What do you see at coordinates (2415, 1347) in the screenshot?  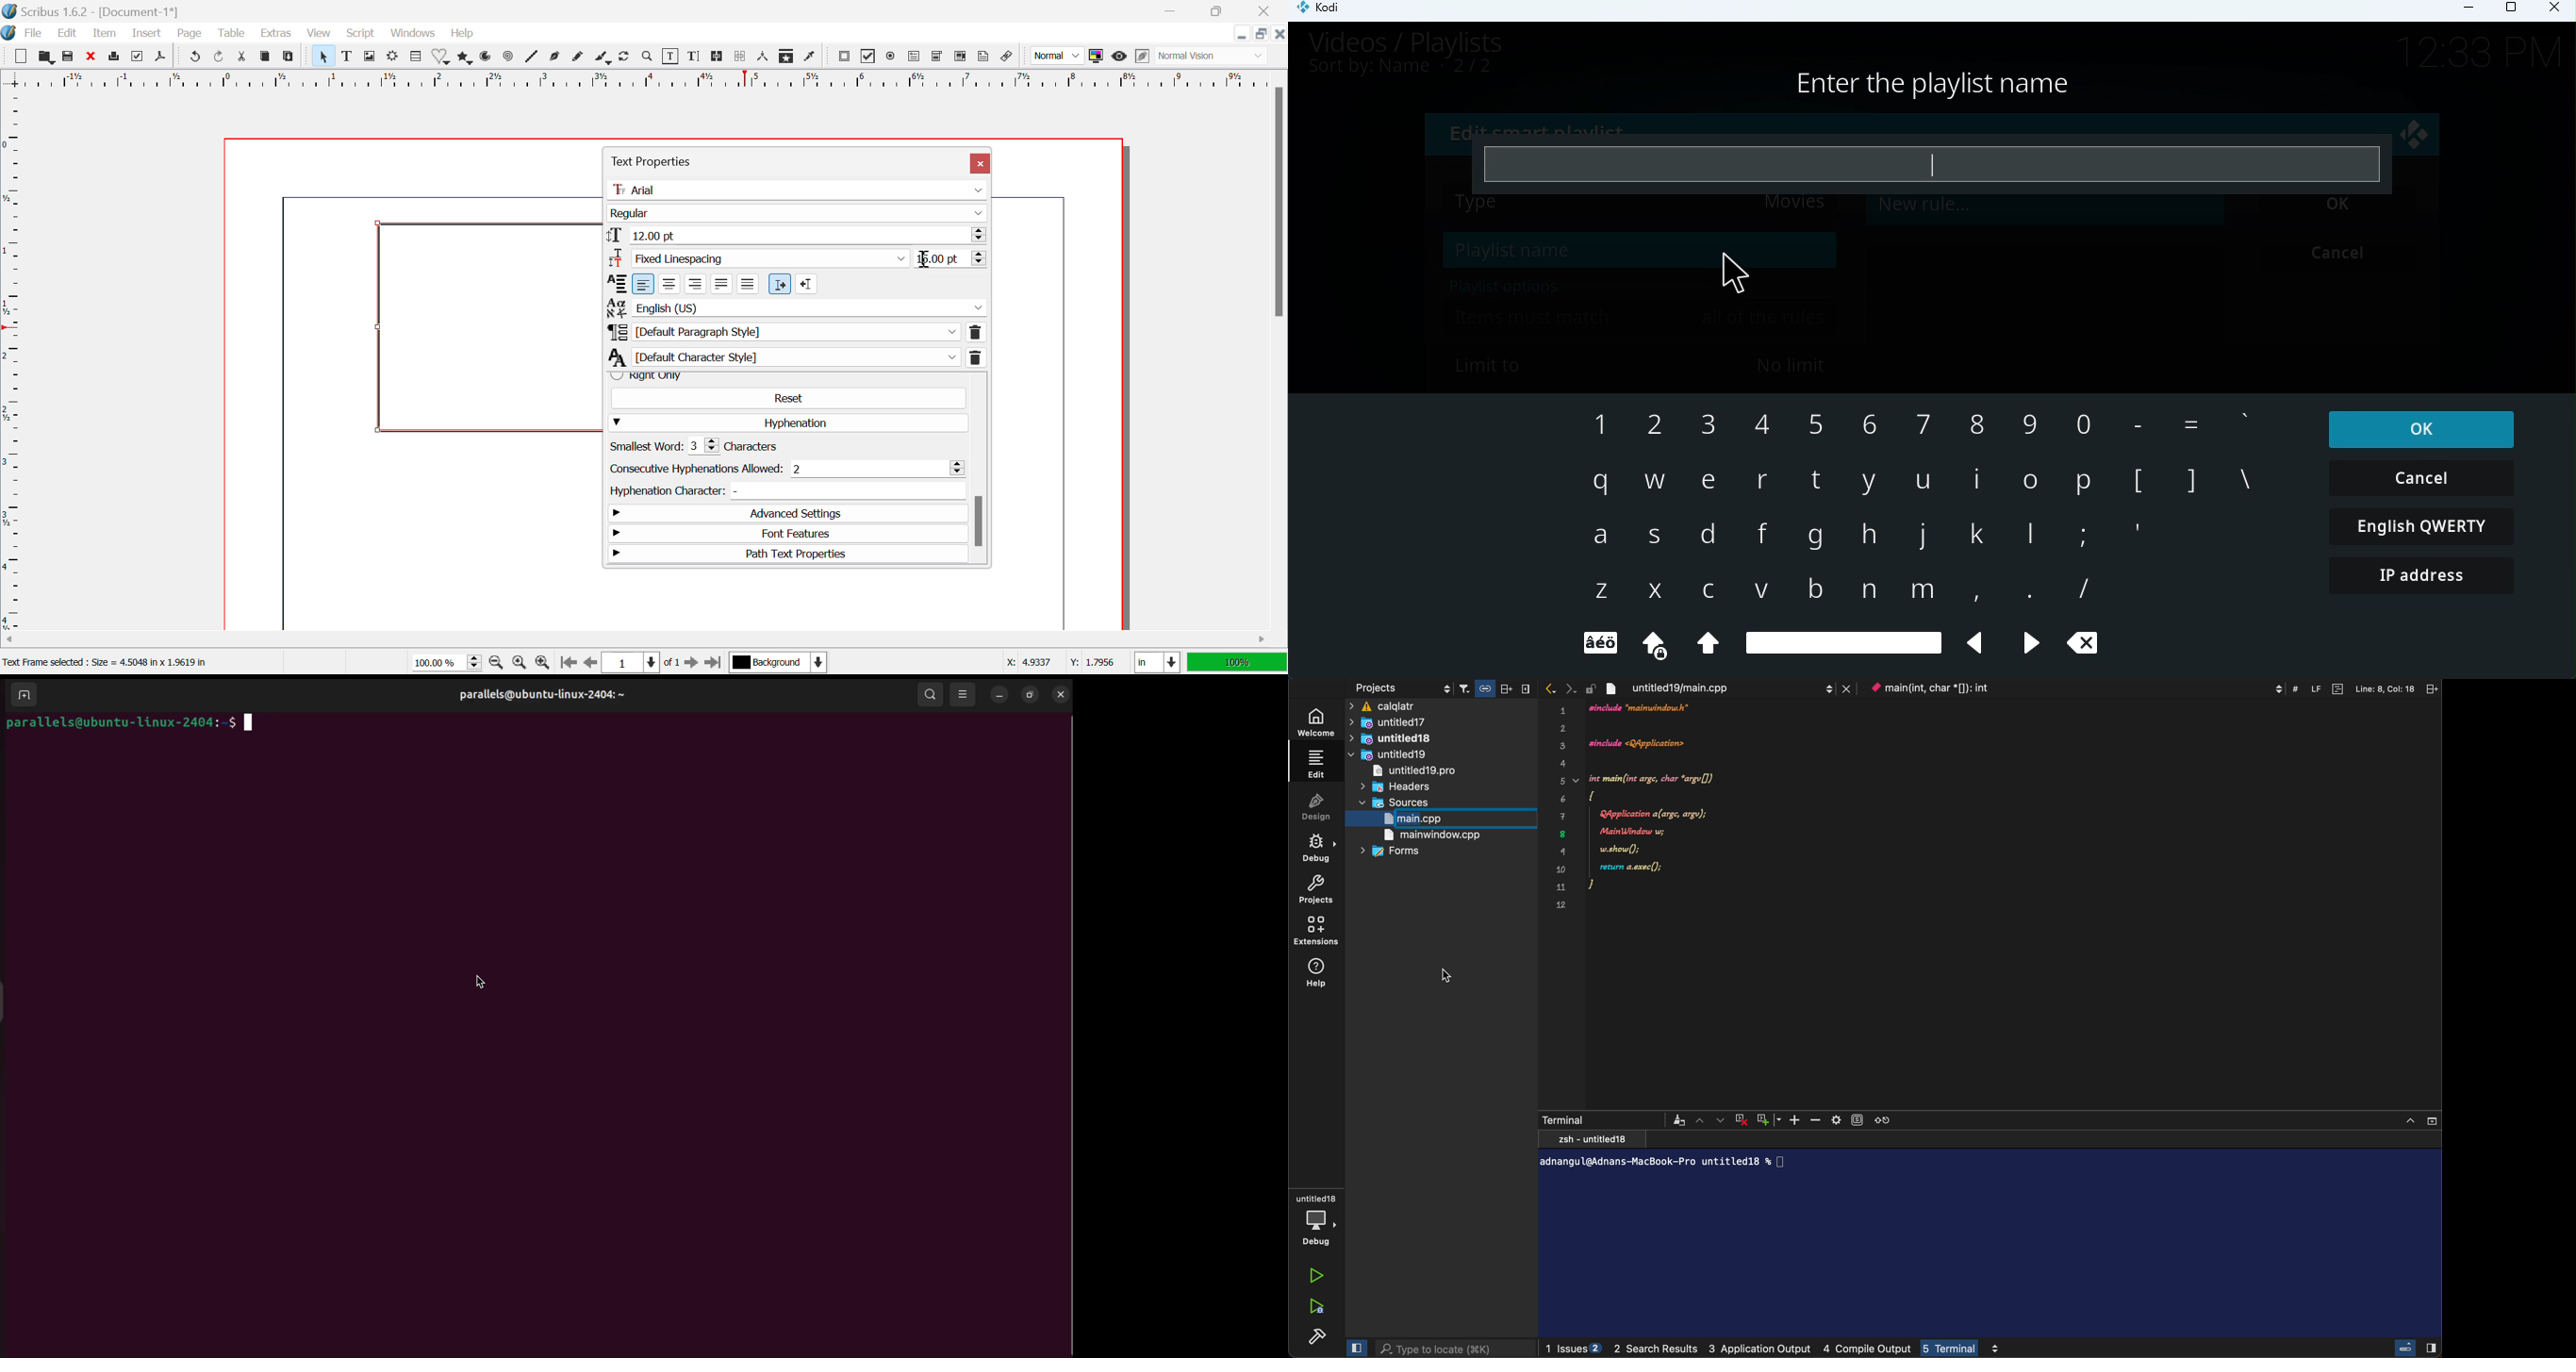 I see `close slide Bar` at bounding box center [2415, 1347].